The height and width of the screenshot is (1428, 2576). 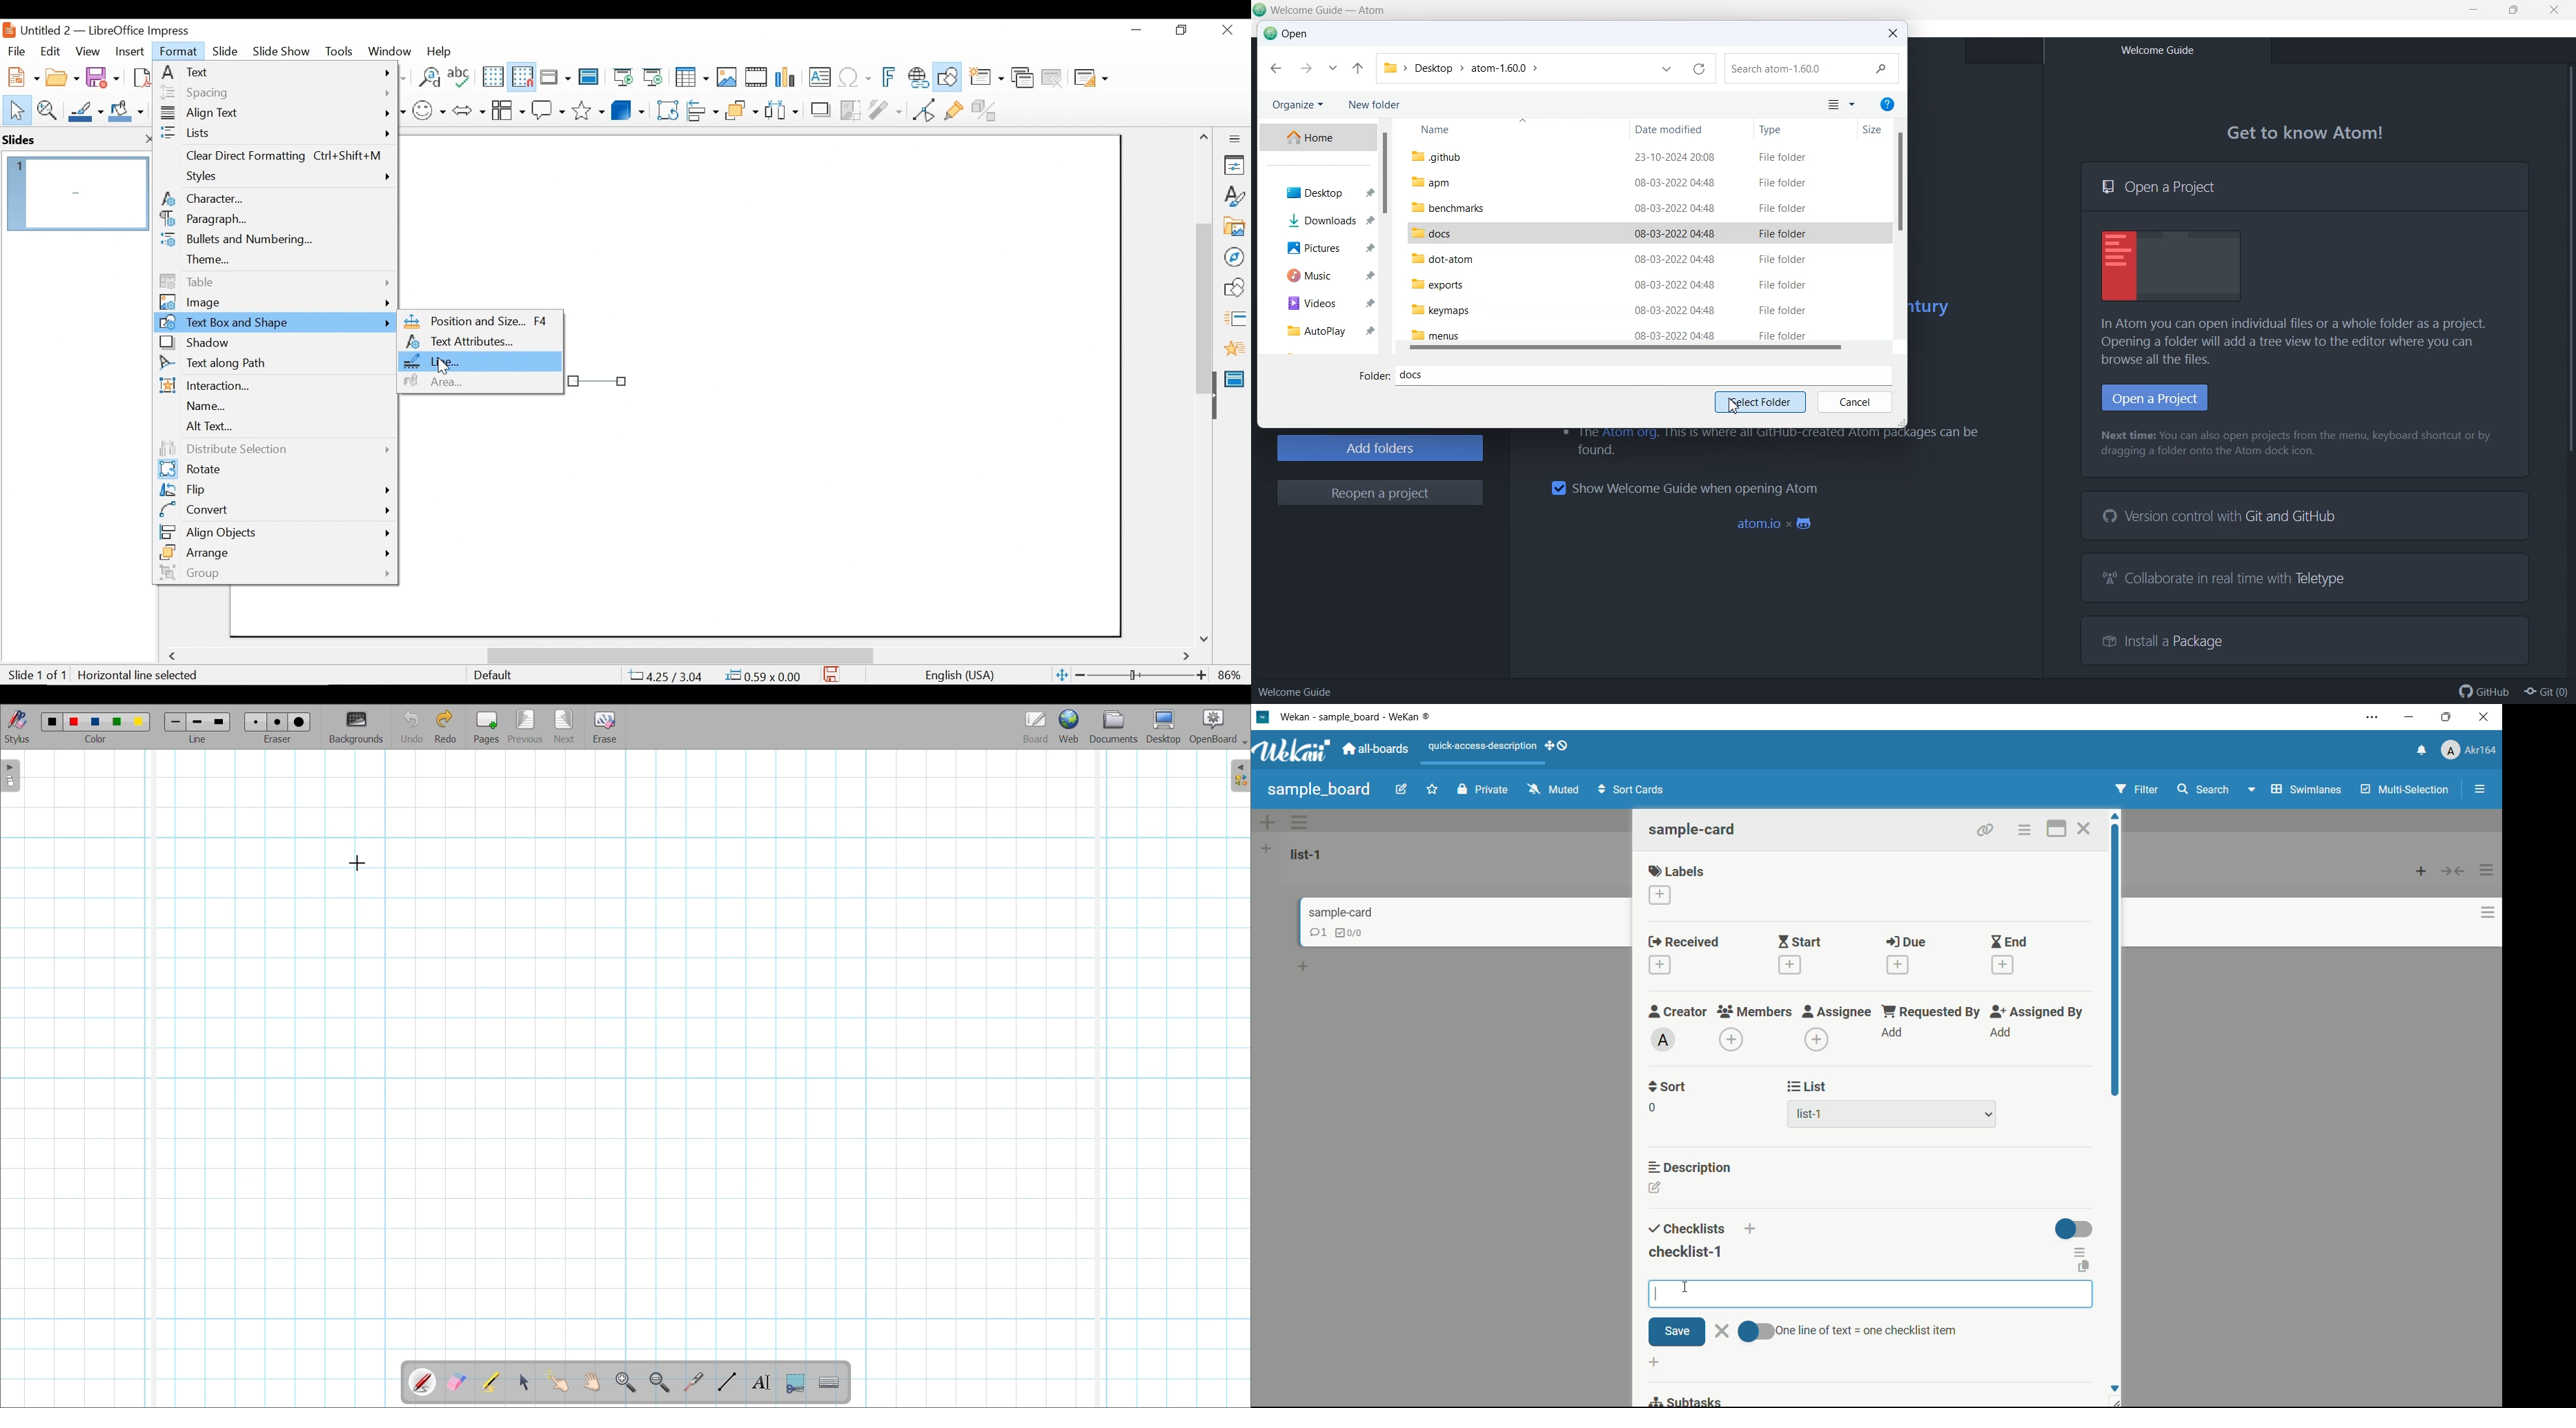 I want to click on Slide Layout, so click(x=1090, y=79).